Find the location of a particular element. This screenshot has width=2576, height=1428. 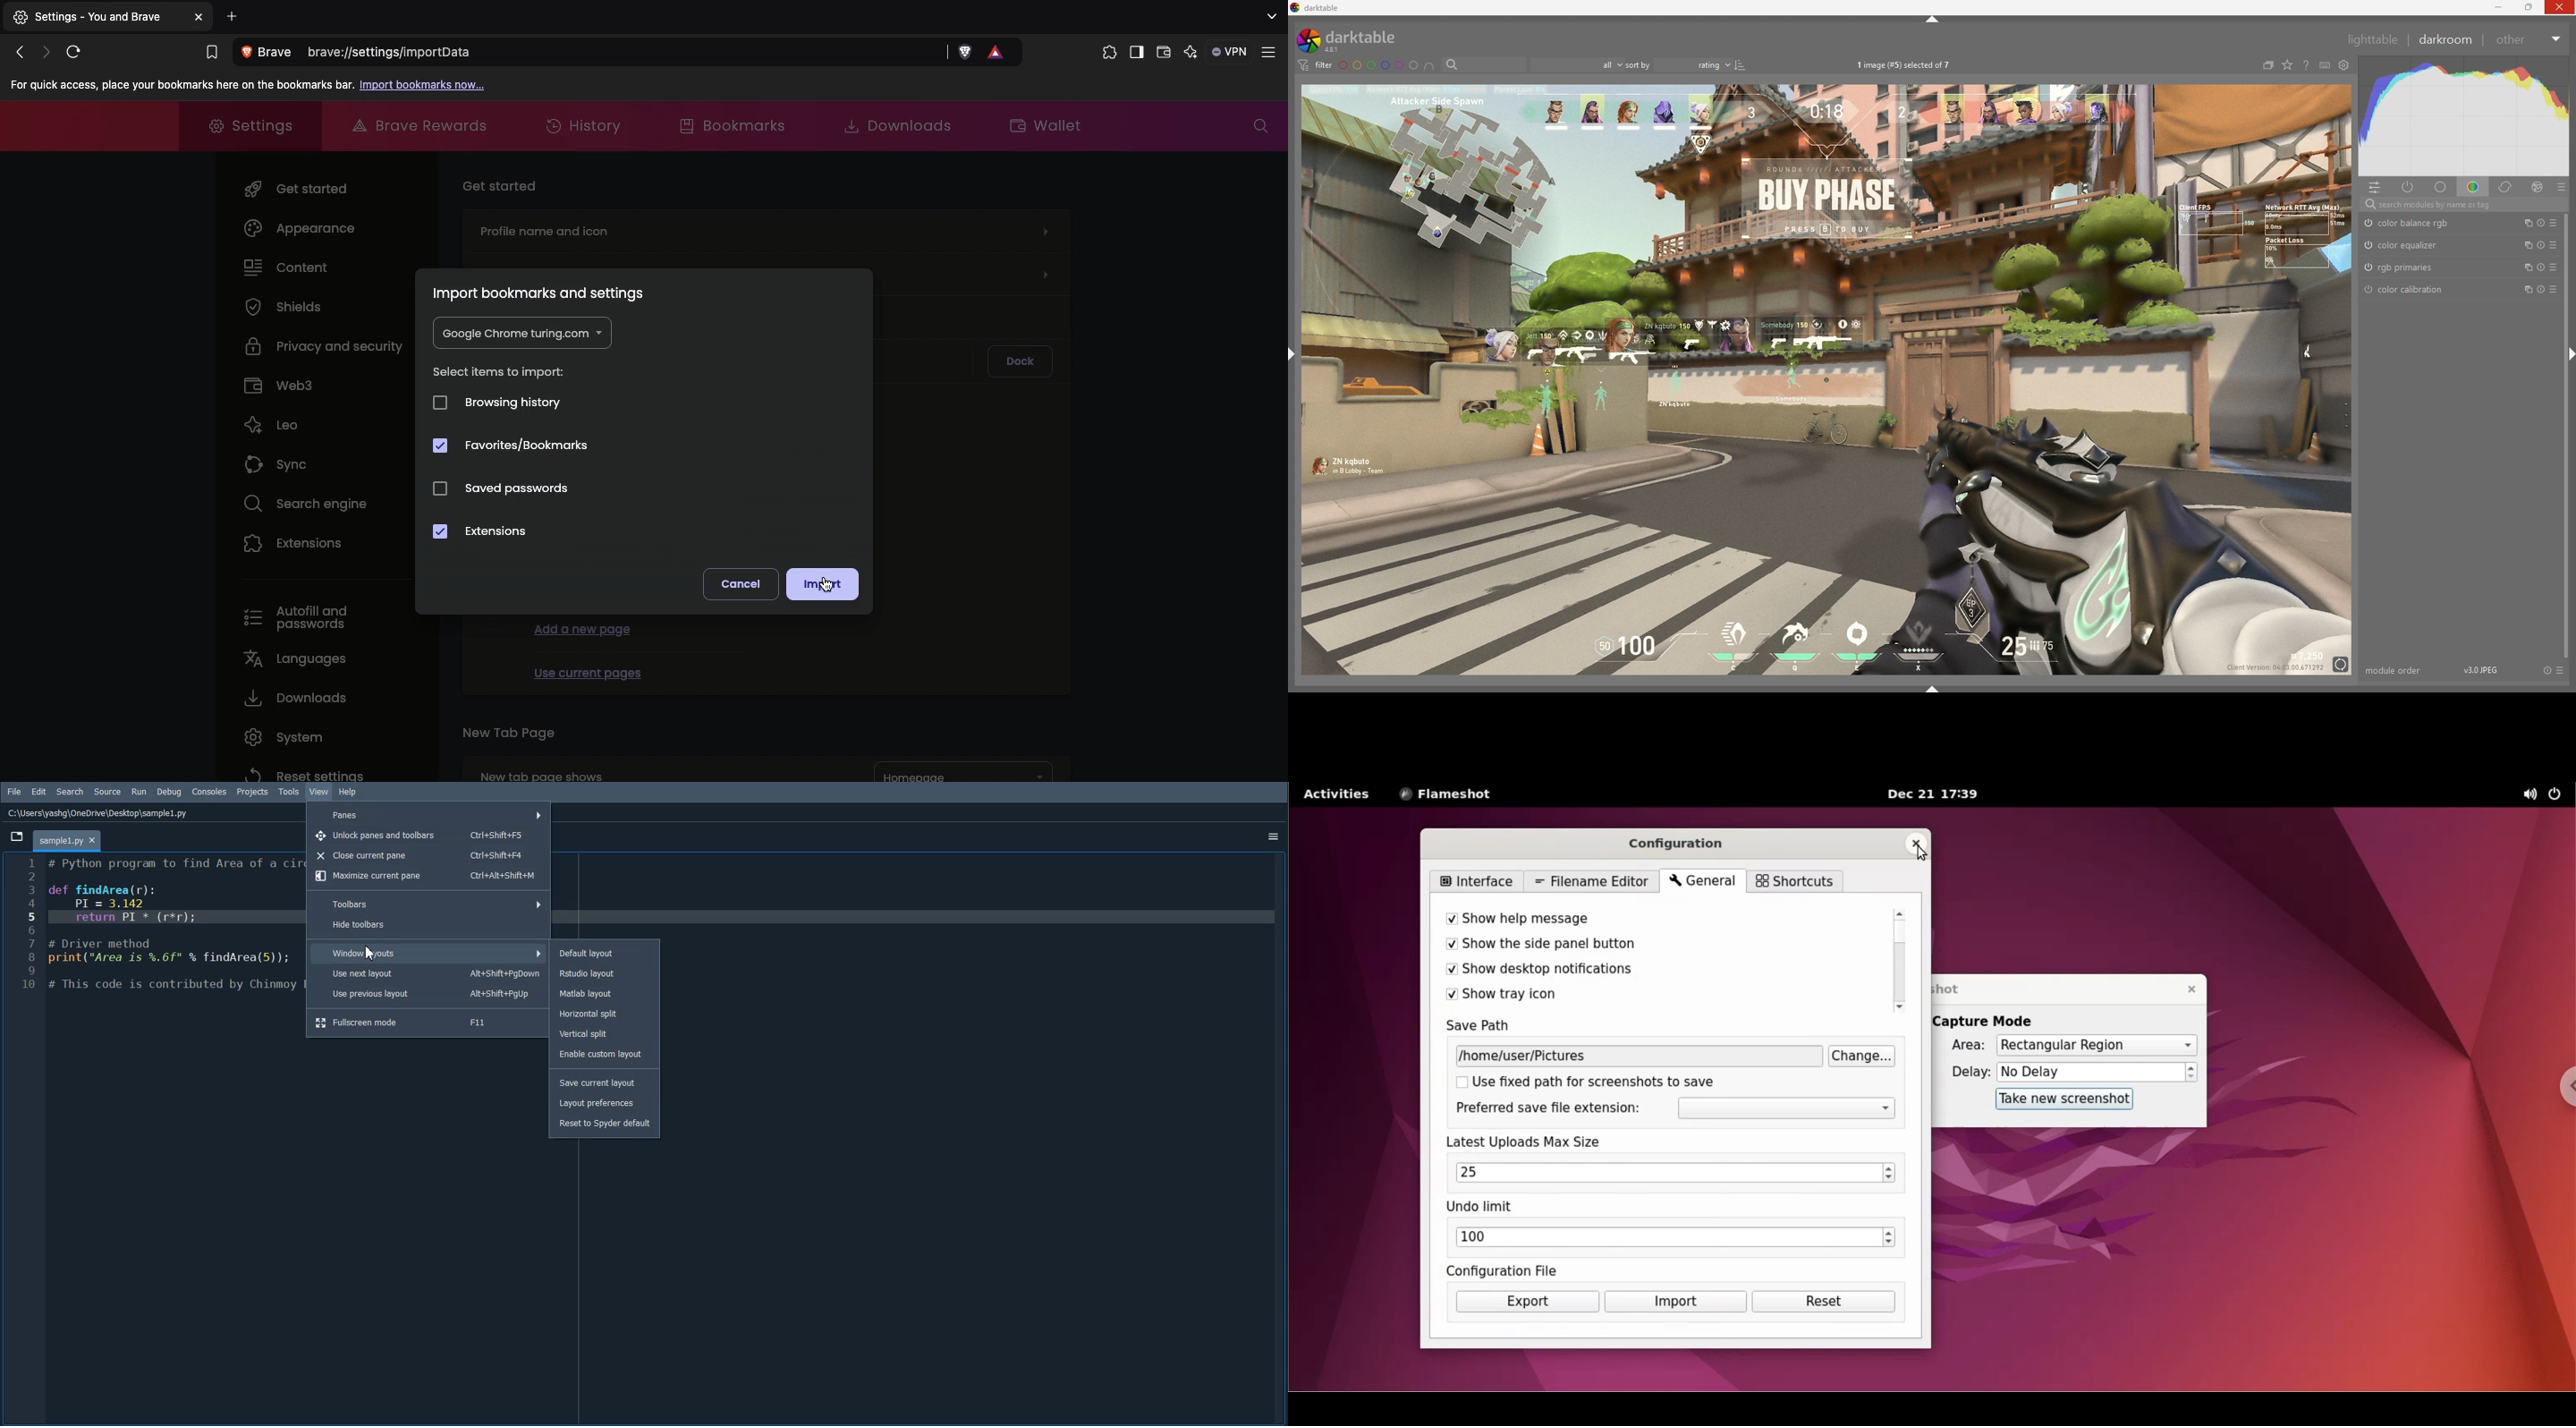

color calibration is located at coordinates (2409, 291).